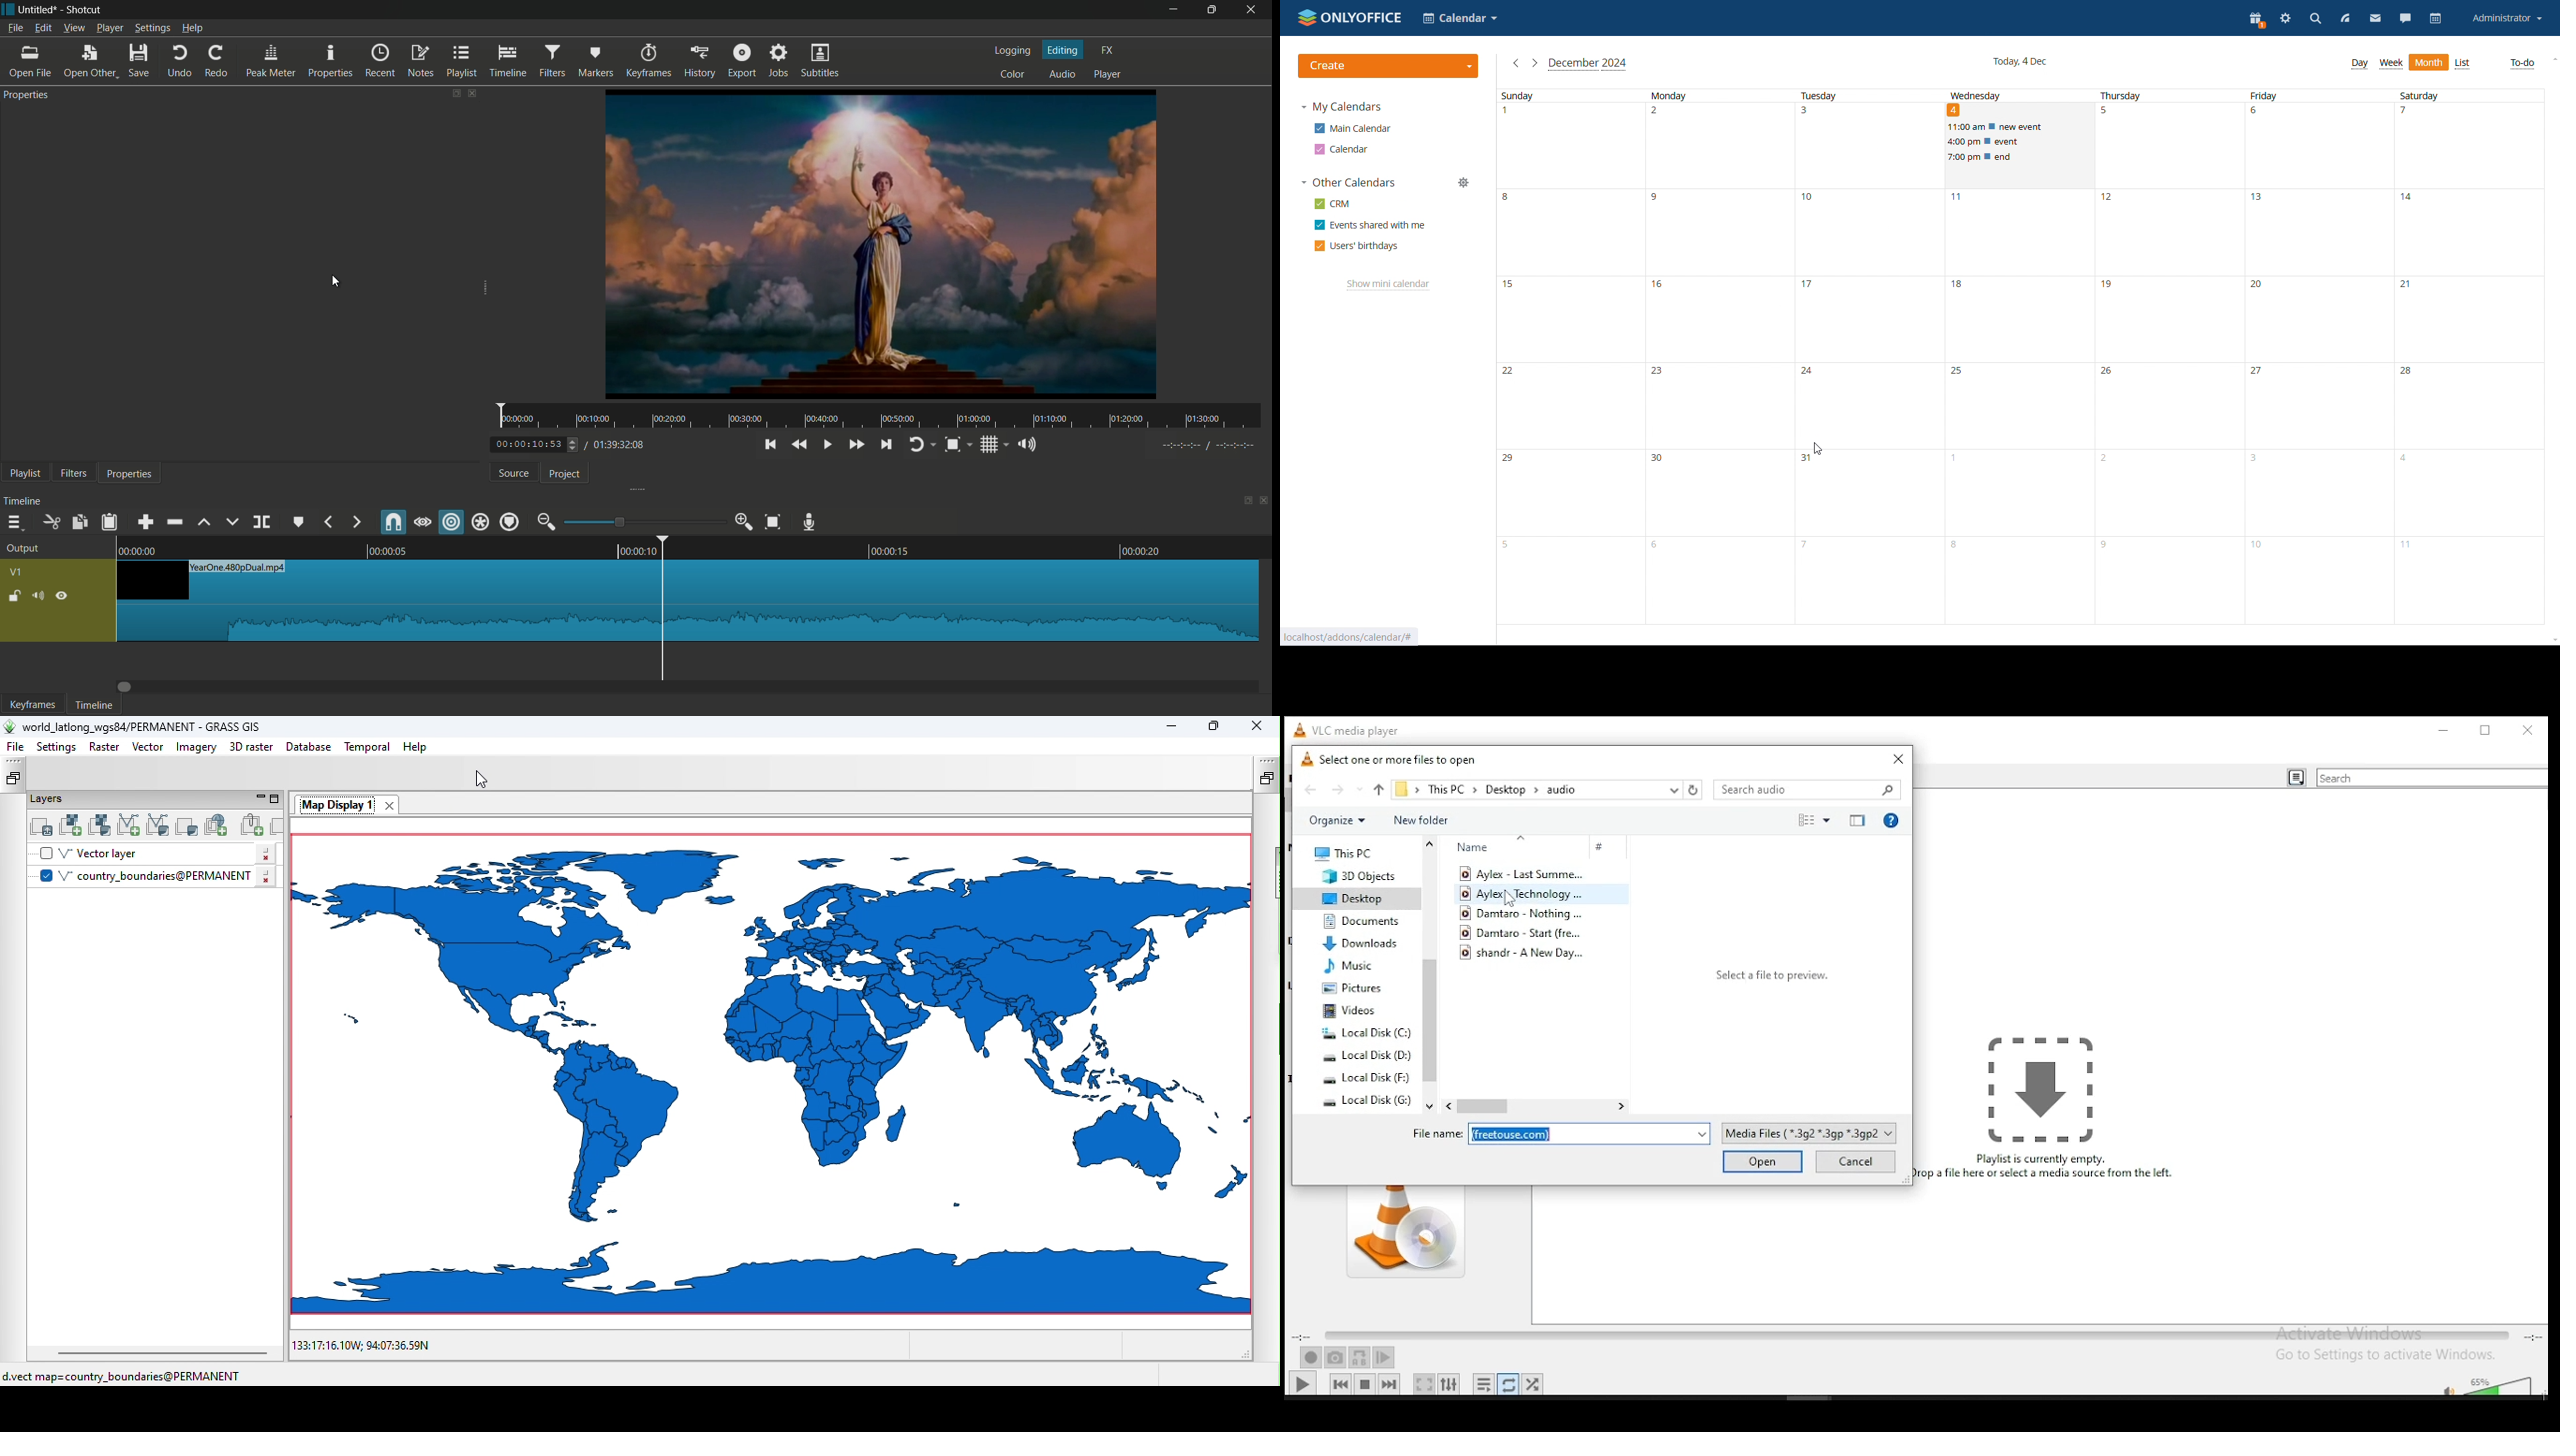  What do you see at coordinates (271, 60) in the screenshot?
I see `peak meter` at bounding box center [271, 60].